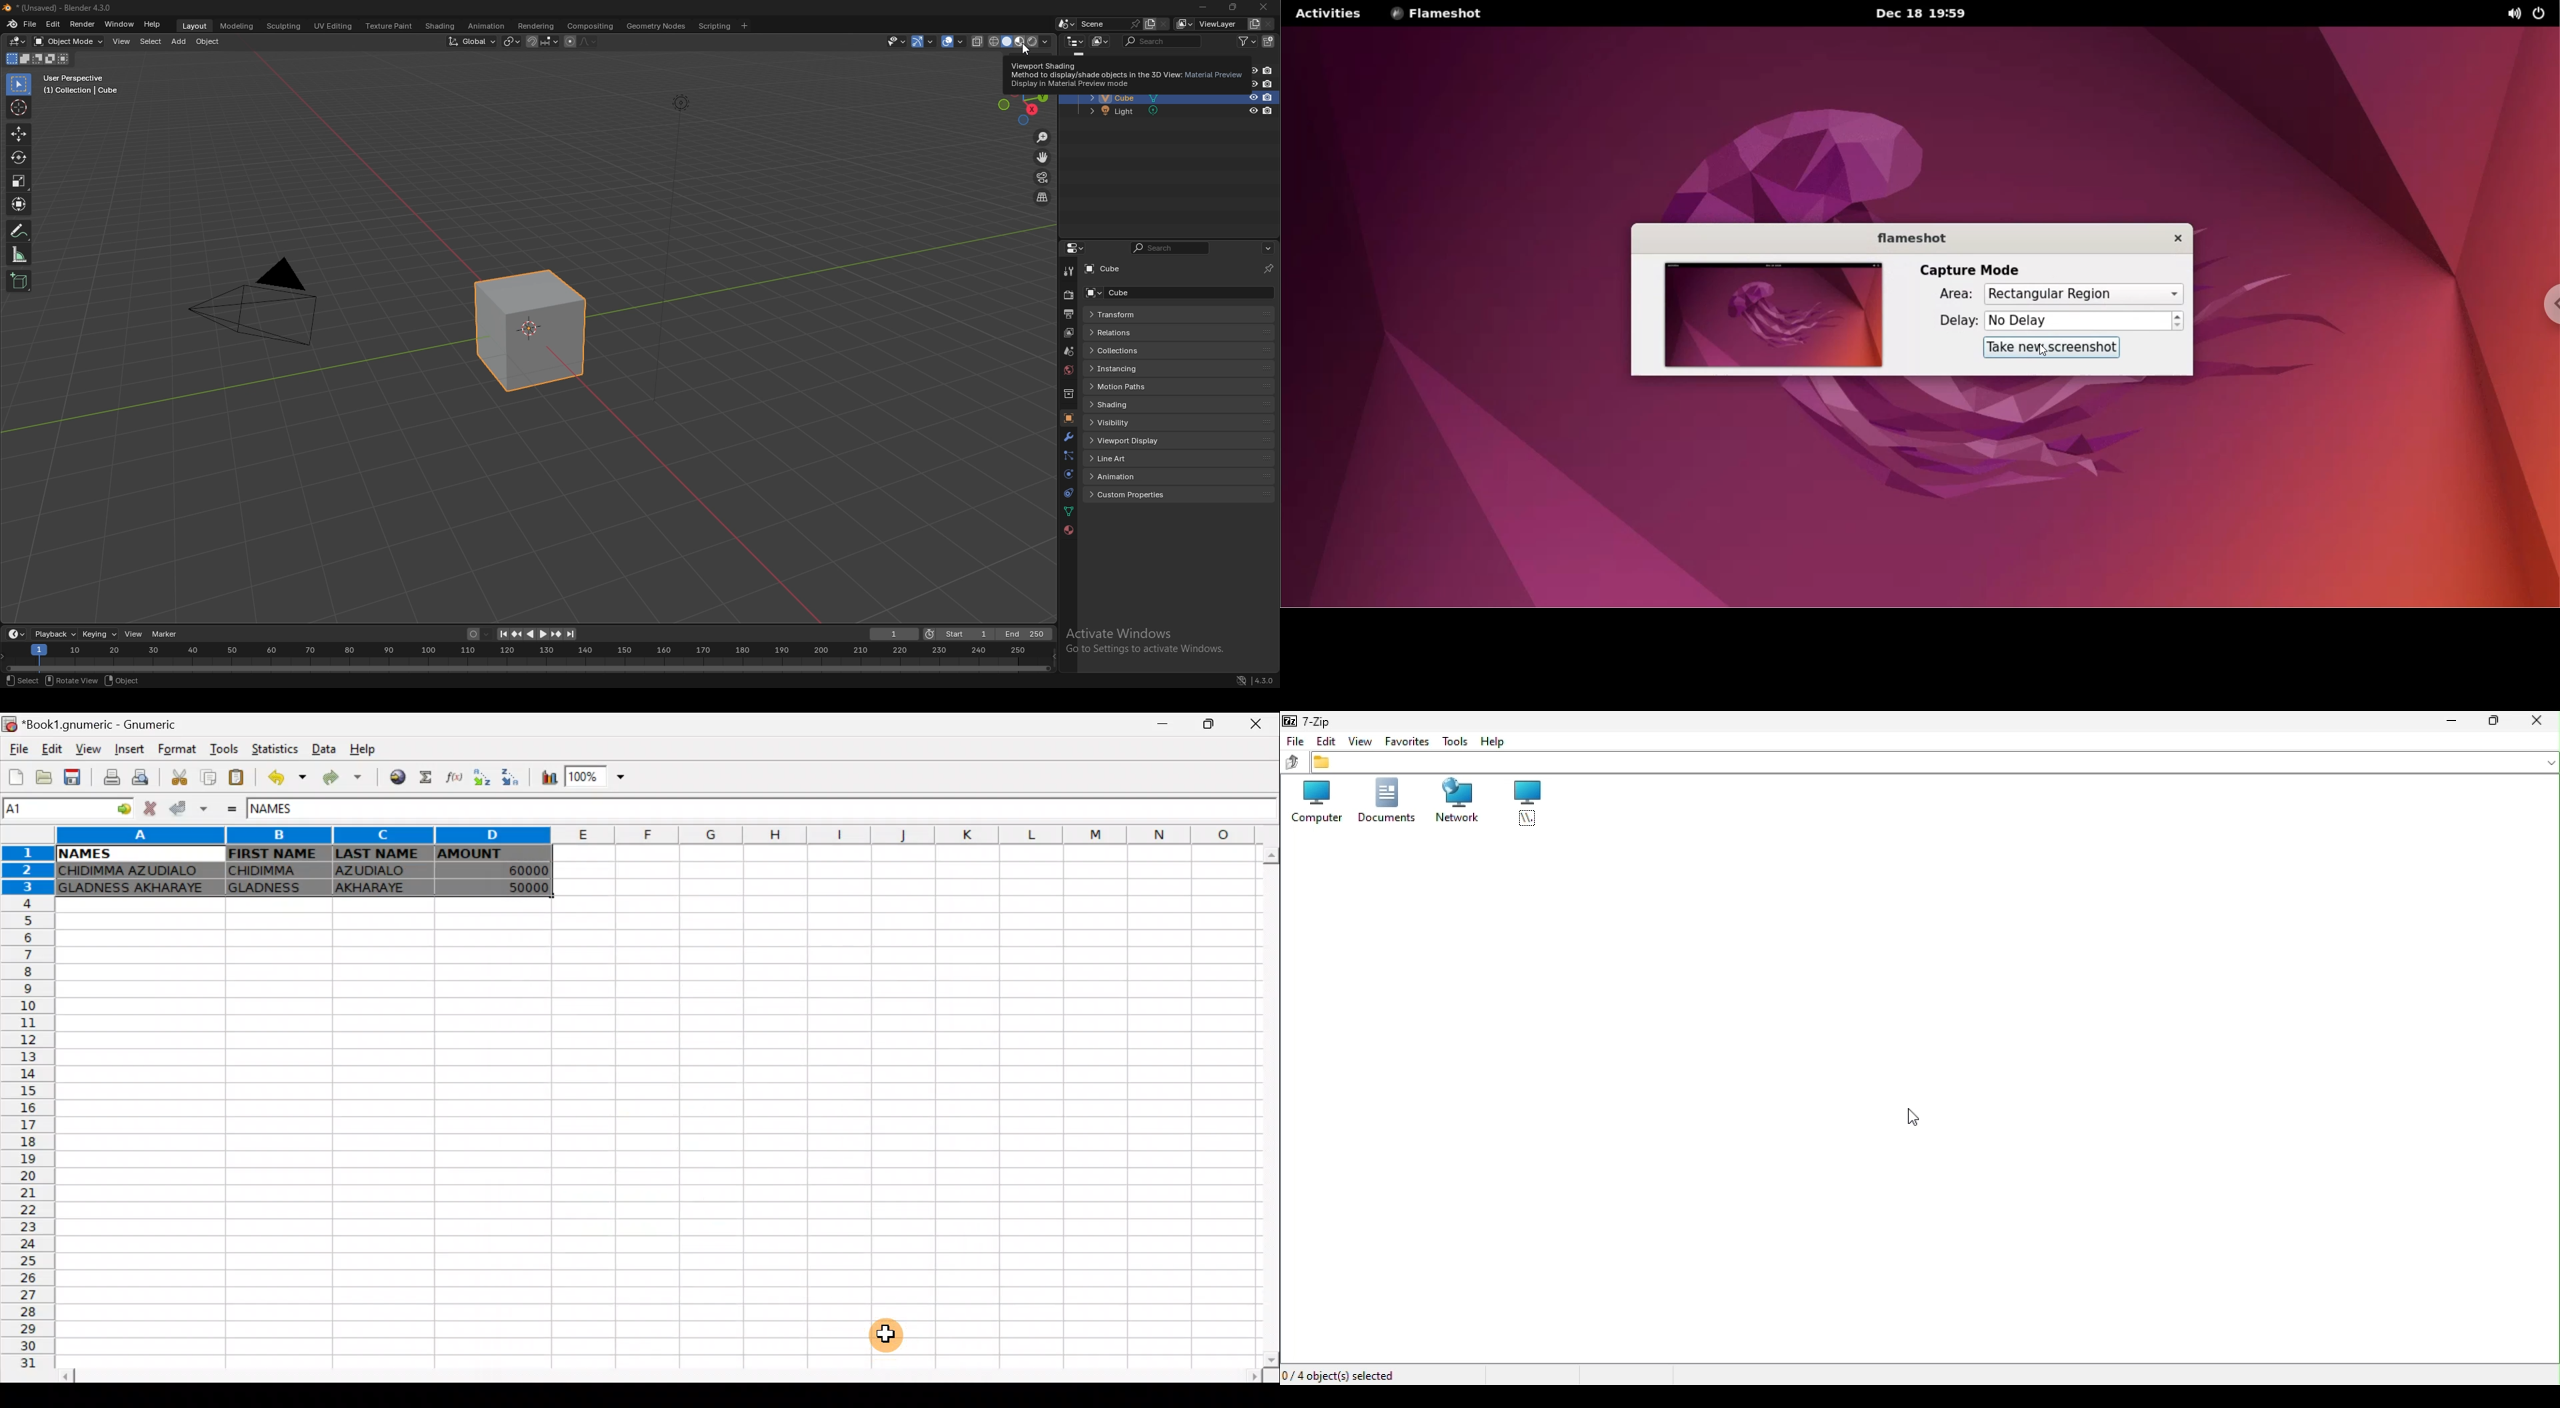 The height and width of the screenshot is (1428, 2576). Describe the element at coordinates (1323, 740) in the screenshot. I see `Edit` at that location.